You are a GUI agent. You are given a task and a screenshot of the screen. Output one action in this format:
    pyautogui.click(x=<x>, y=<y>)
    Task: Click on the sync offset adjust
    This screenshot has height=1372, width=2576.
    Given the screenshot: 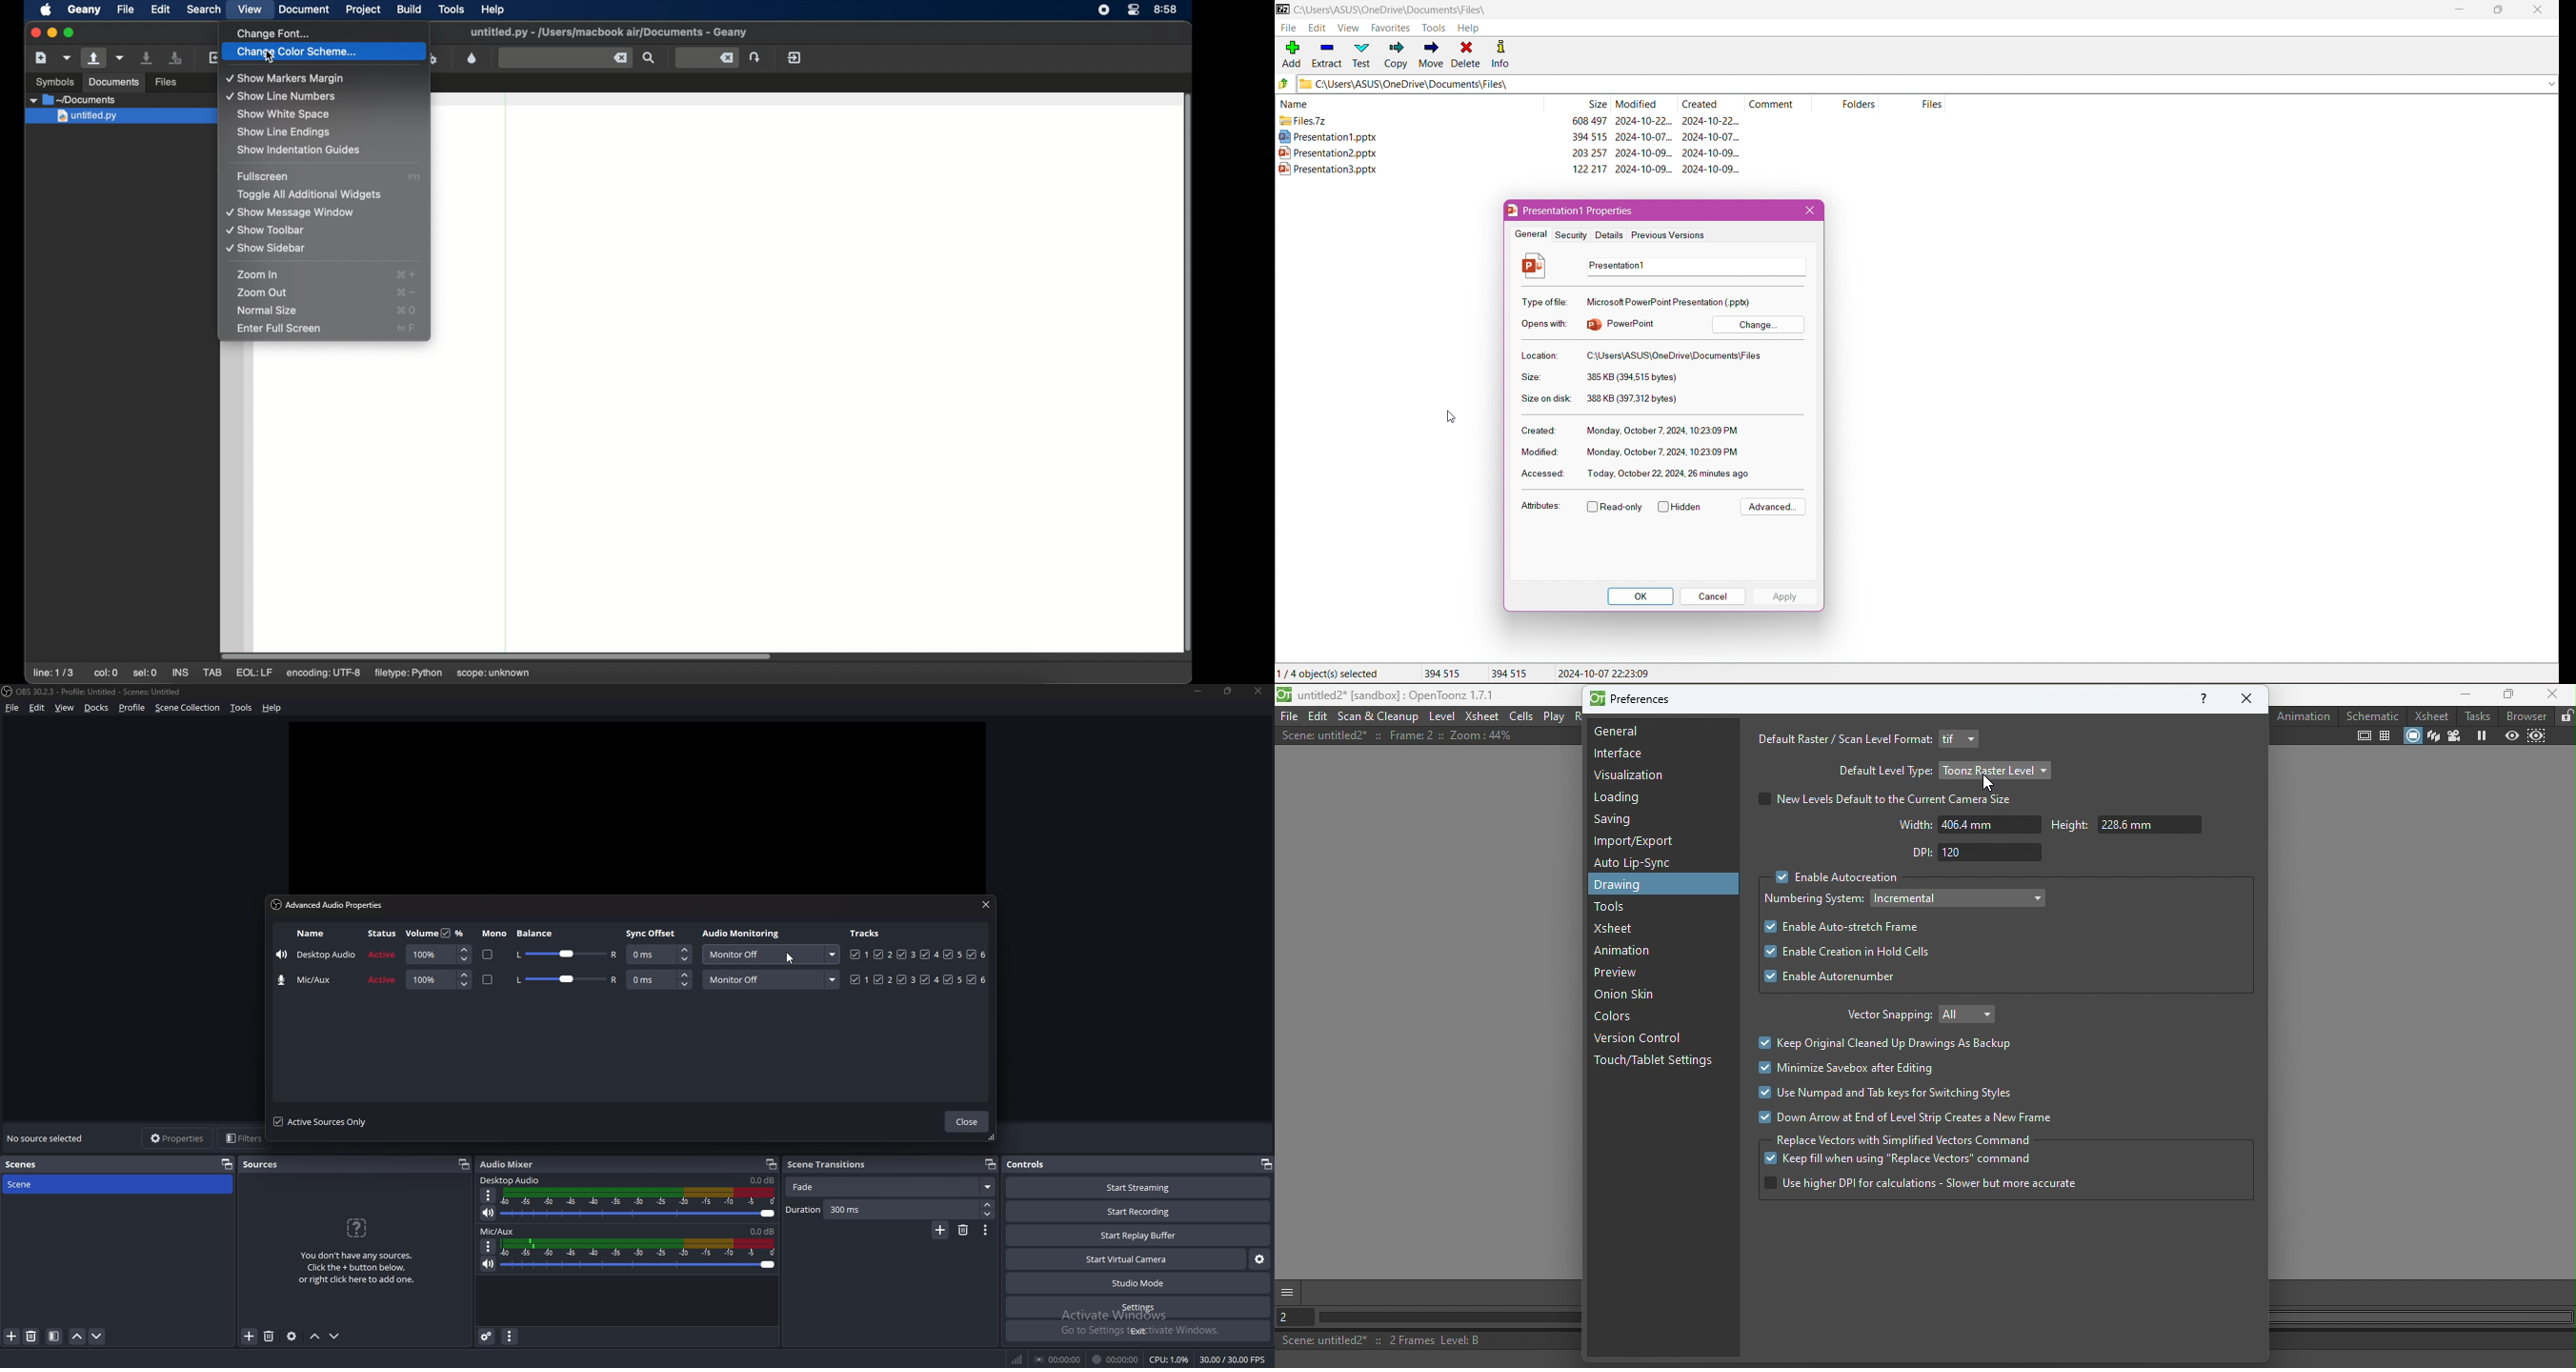 What is the action you would take?
    pyautogui.click(x=659, y=954)
    